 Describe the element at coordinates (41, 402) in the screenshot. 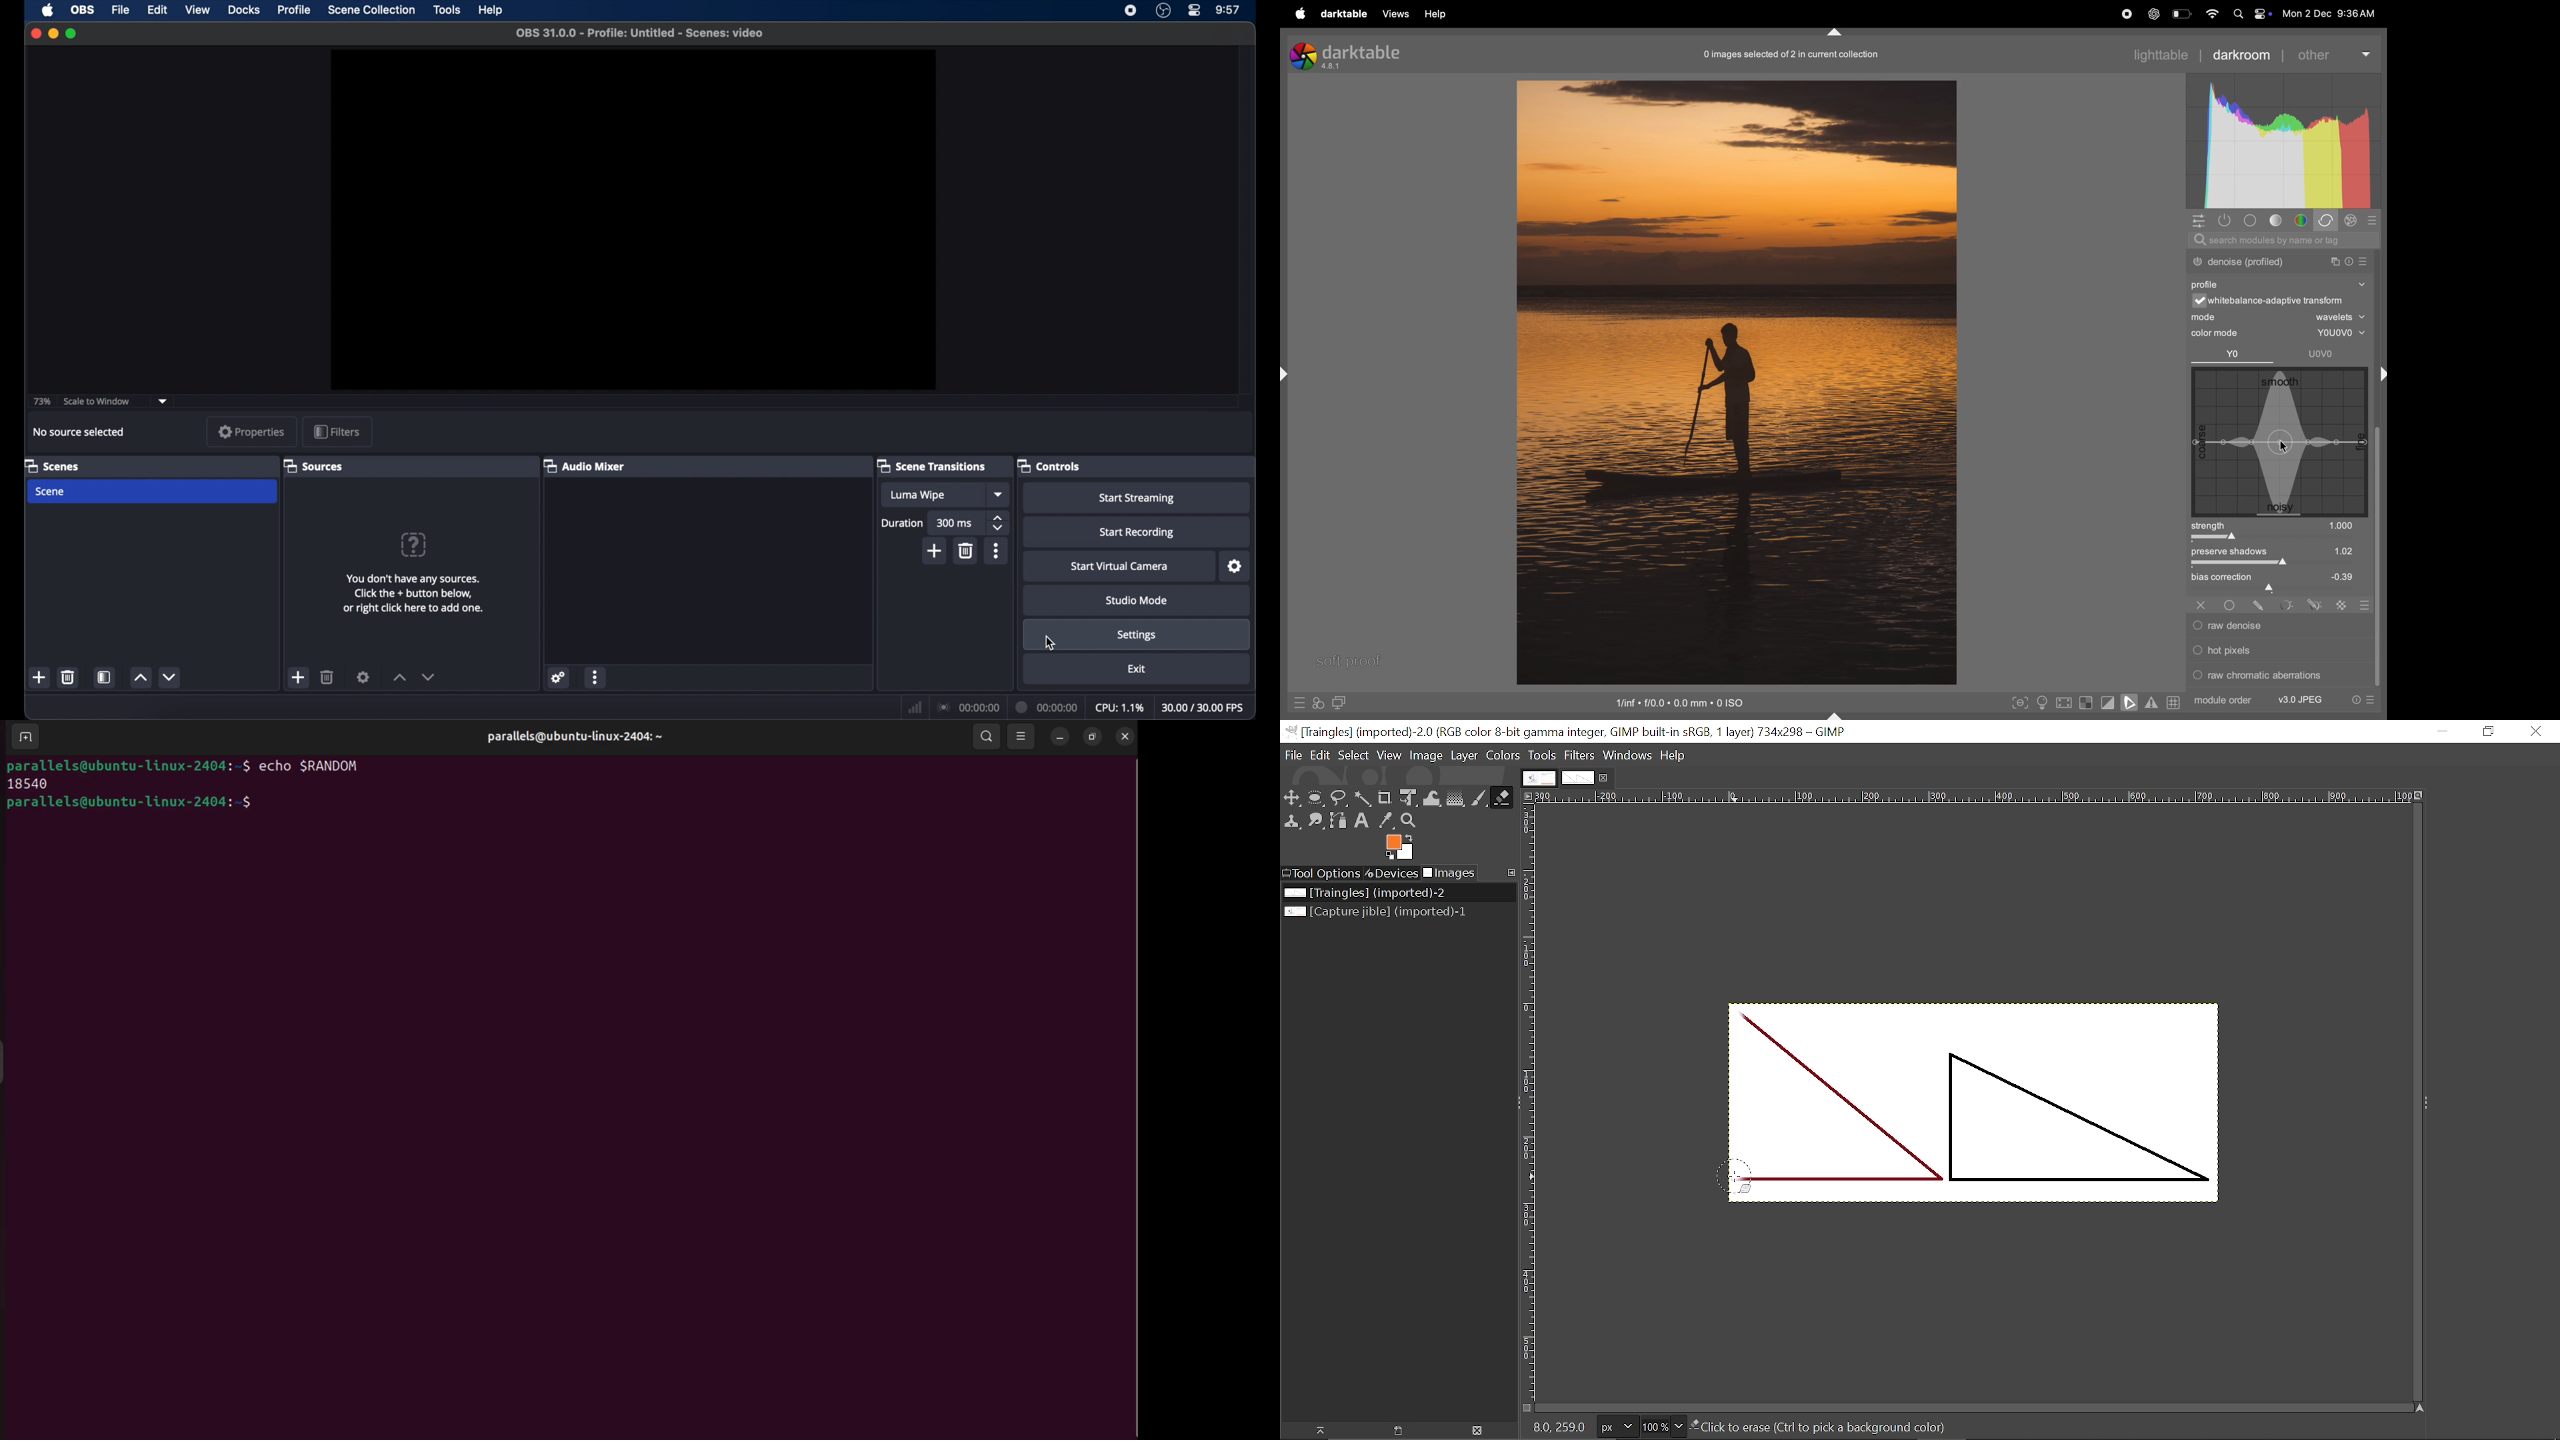

I see `73%` at that location.